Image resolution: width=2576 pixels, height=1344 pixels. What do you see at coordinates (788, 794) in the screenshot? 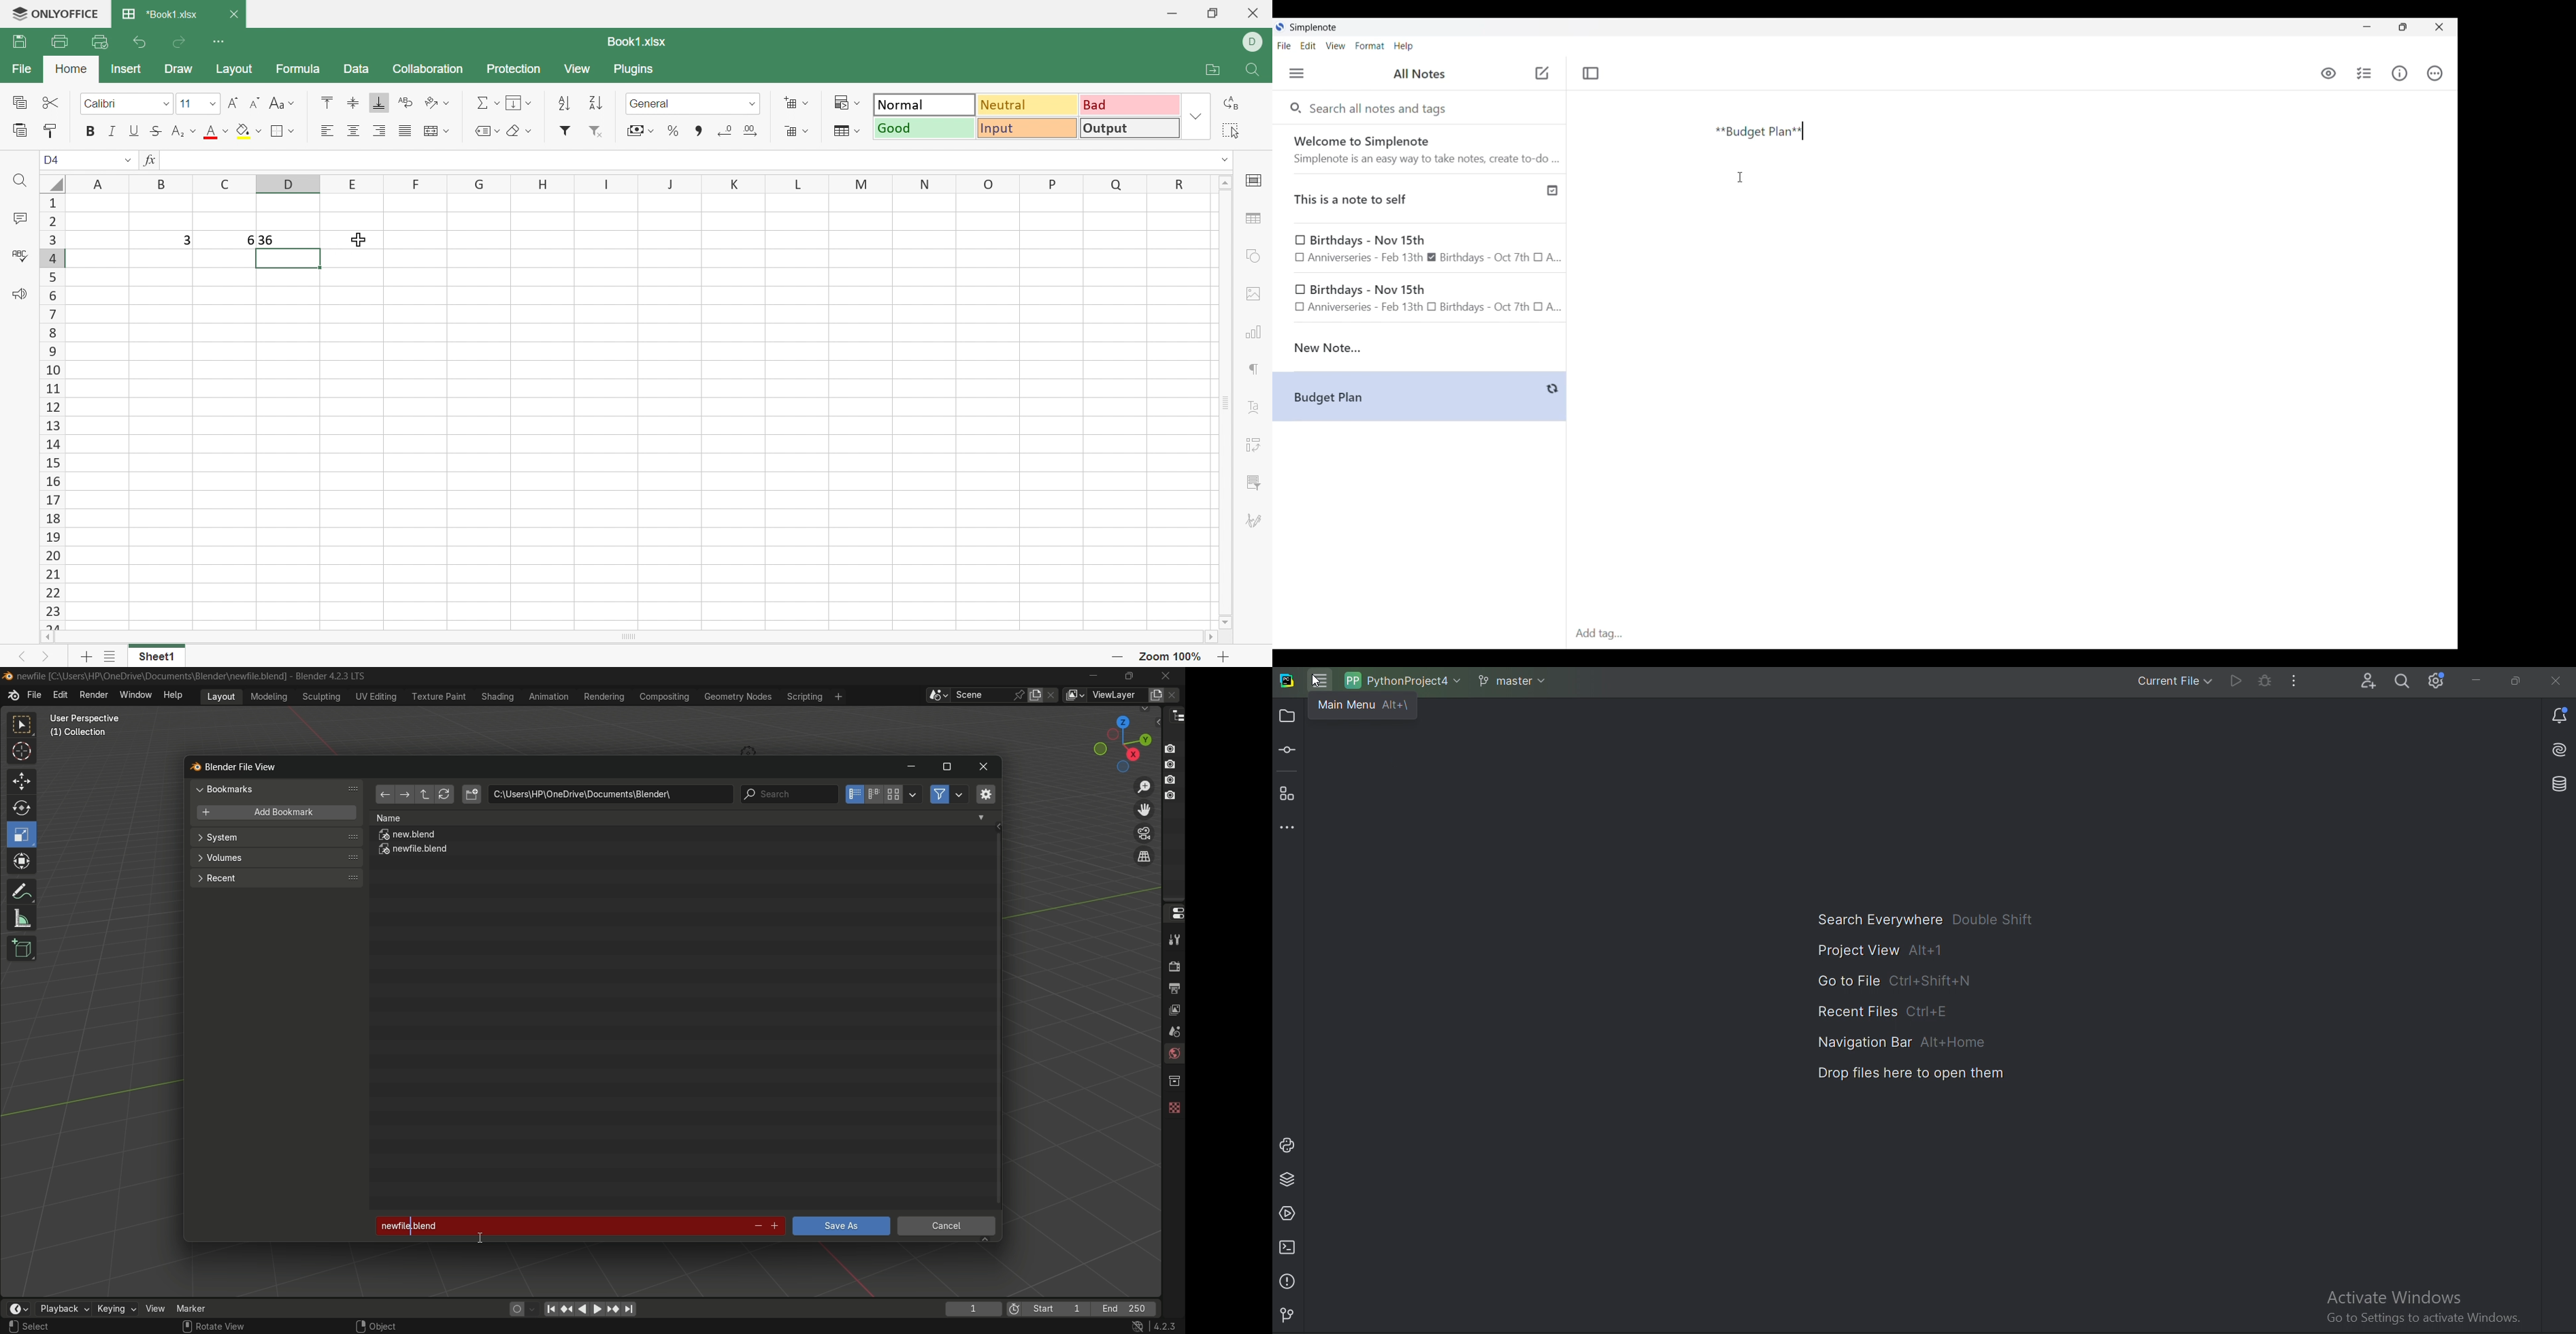
I see `search bar` at bounding box center [788, 794].